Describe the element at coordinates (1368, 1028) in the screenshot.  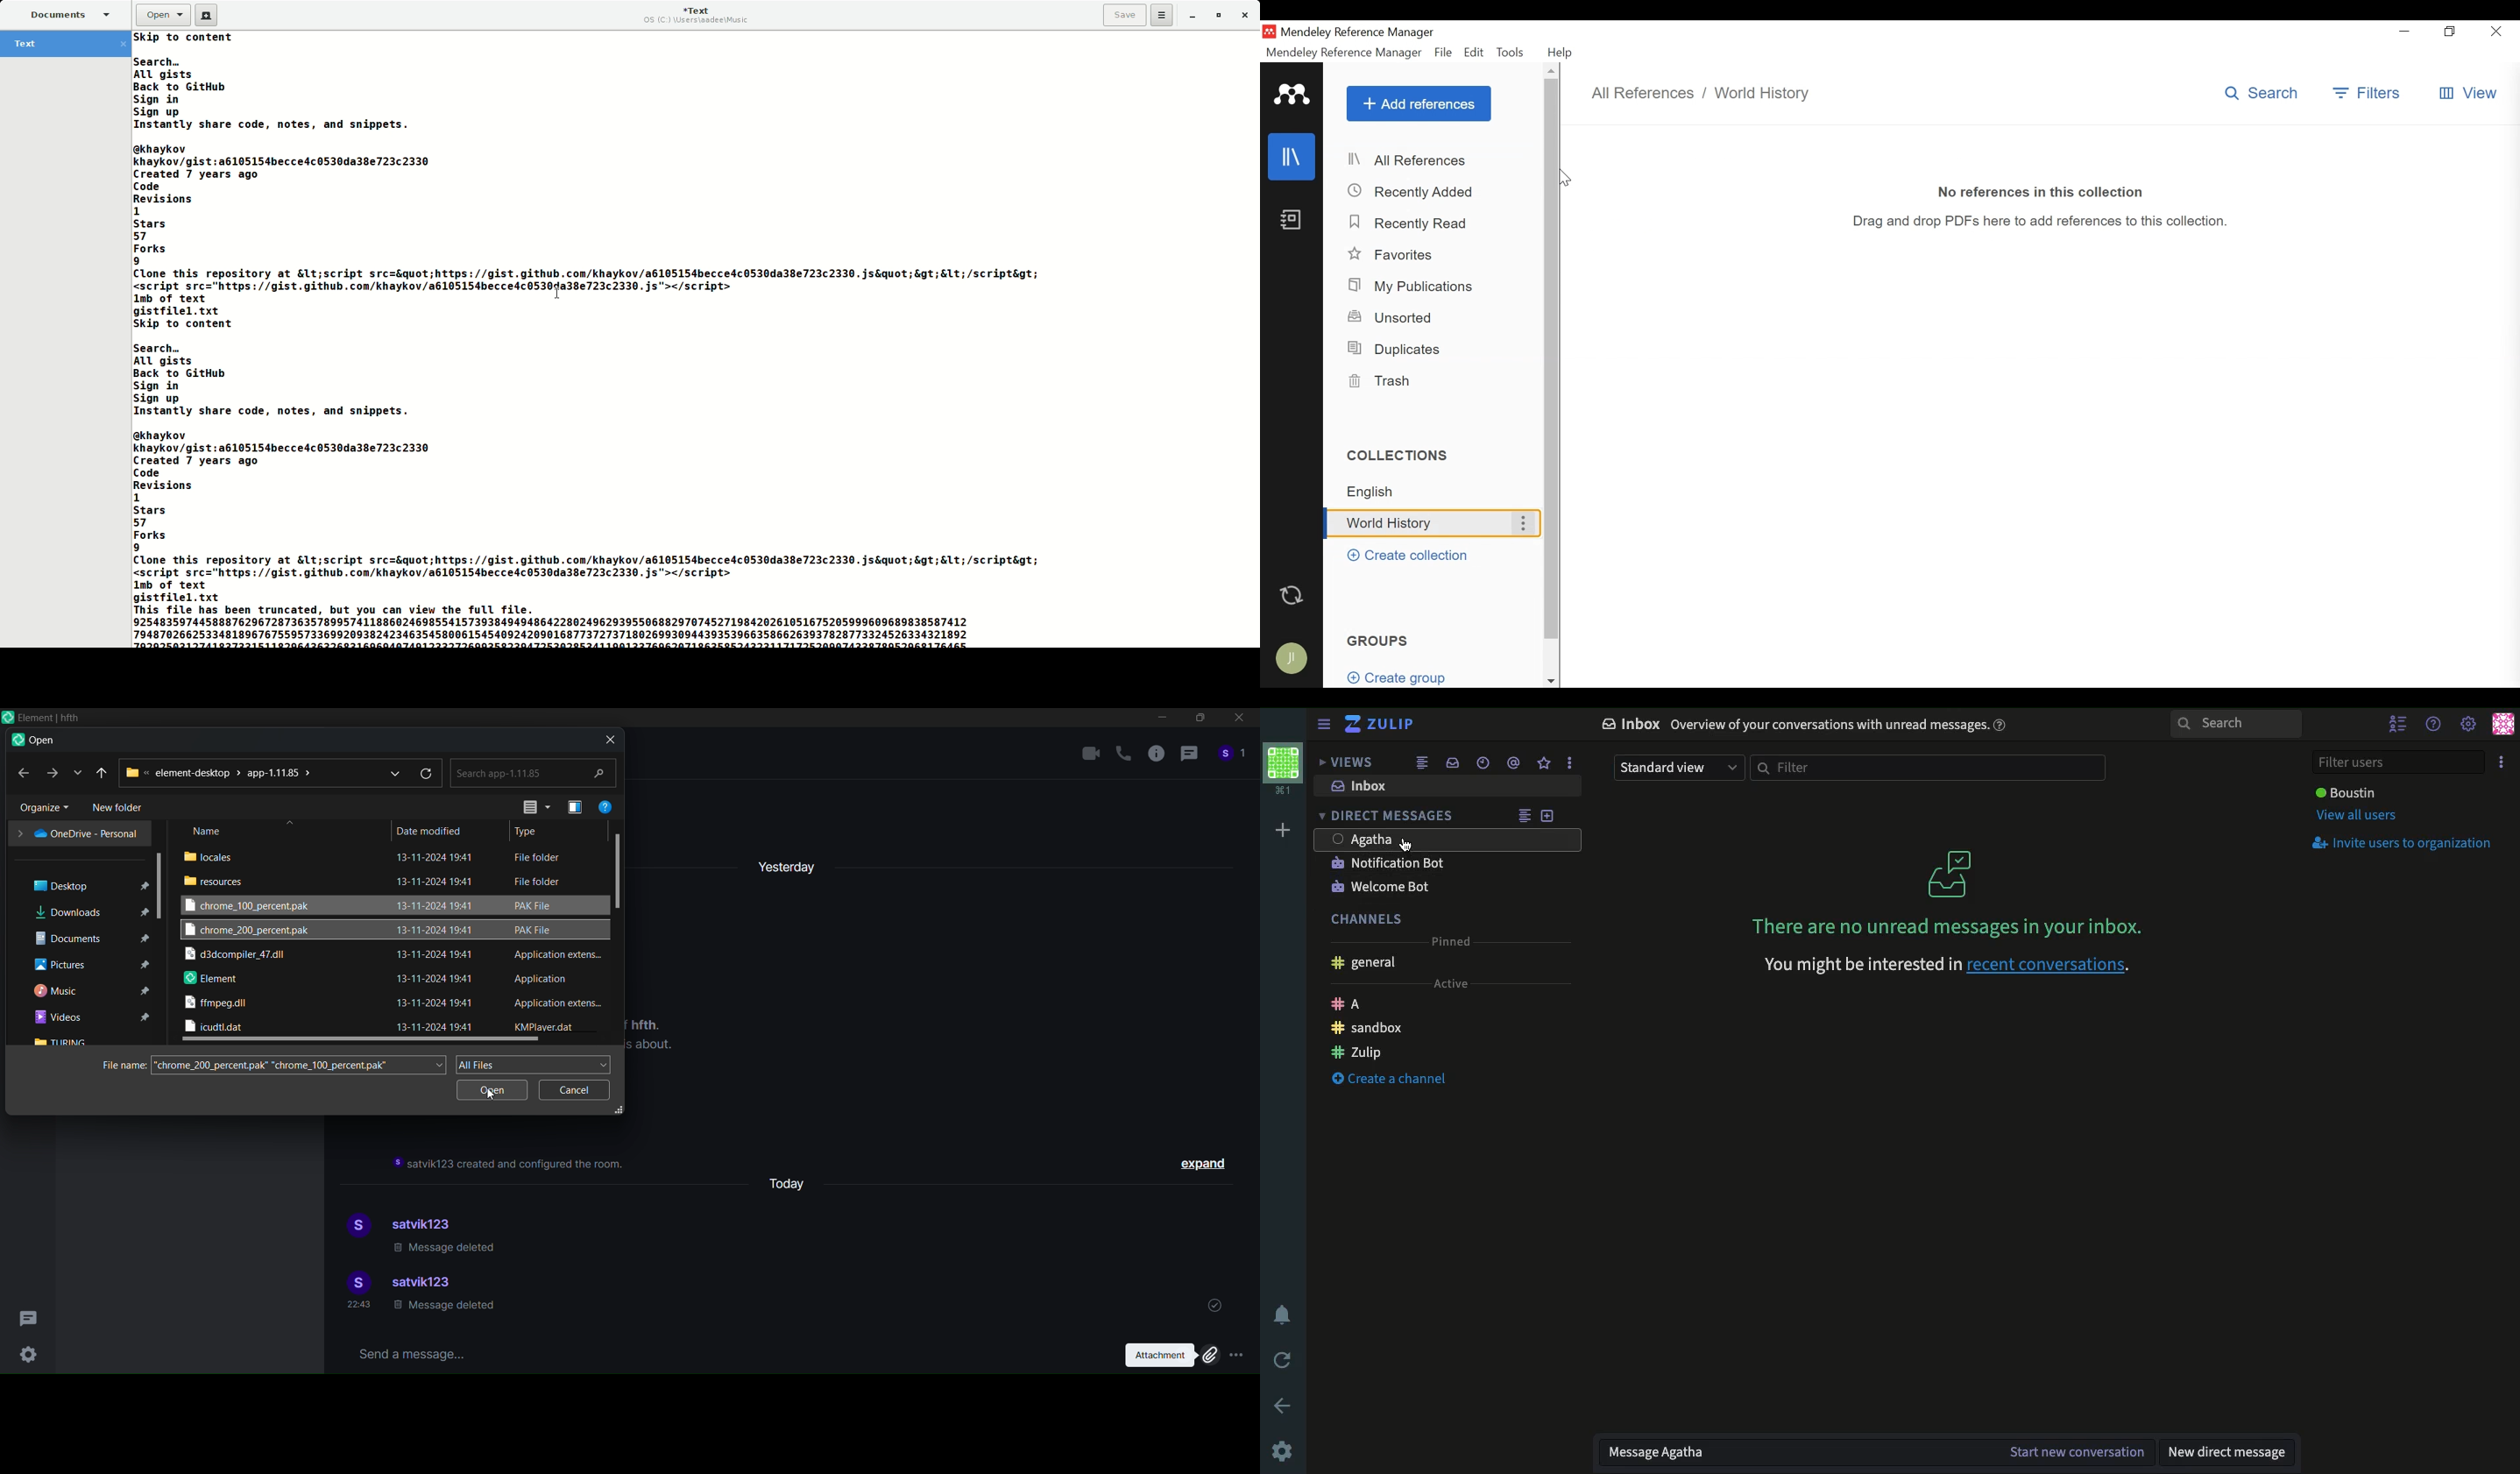
I see `Sandbox` at that location.